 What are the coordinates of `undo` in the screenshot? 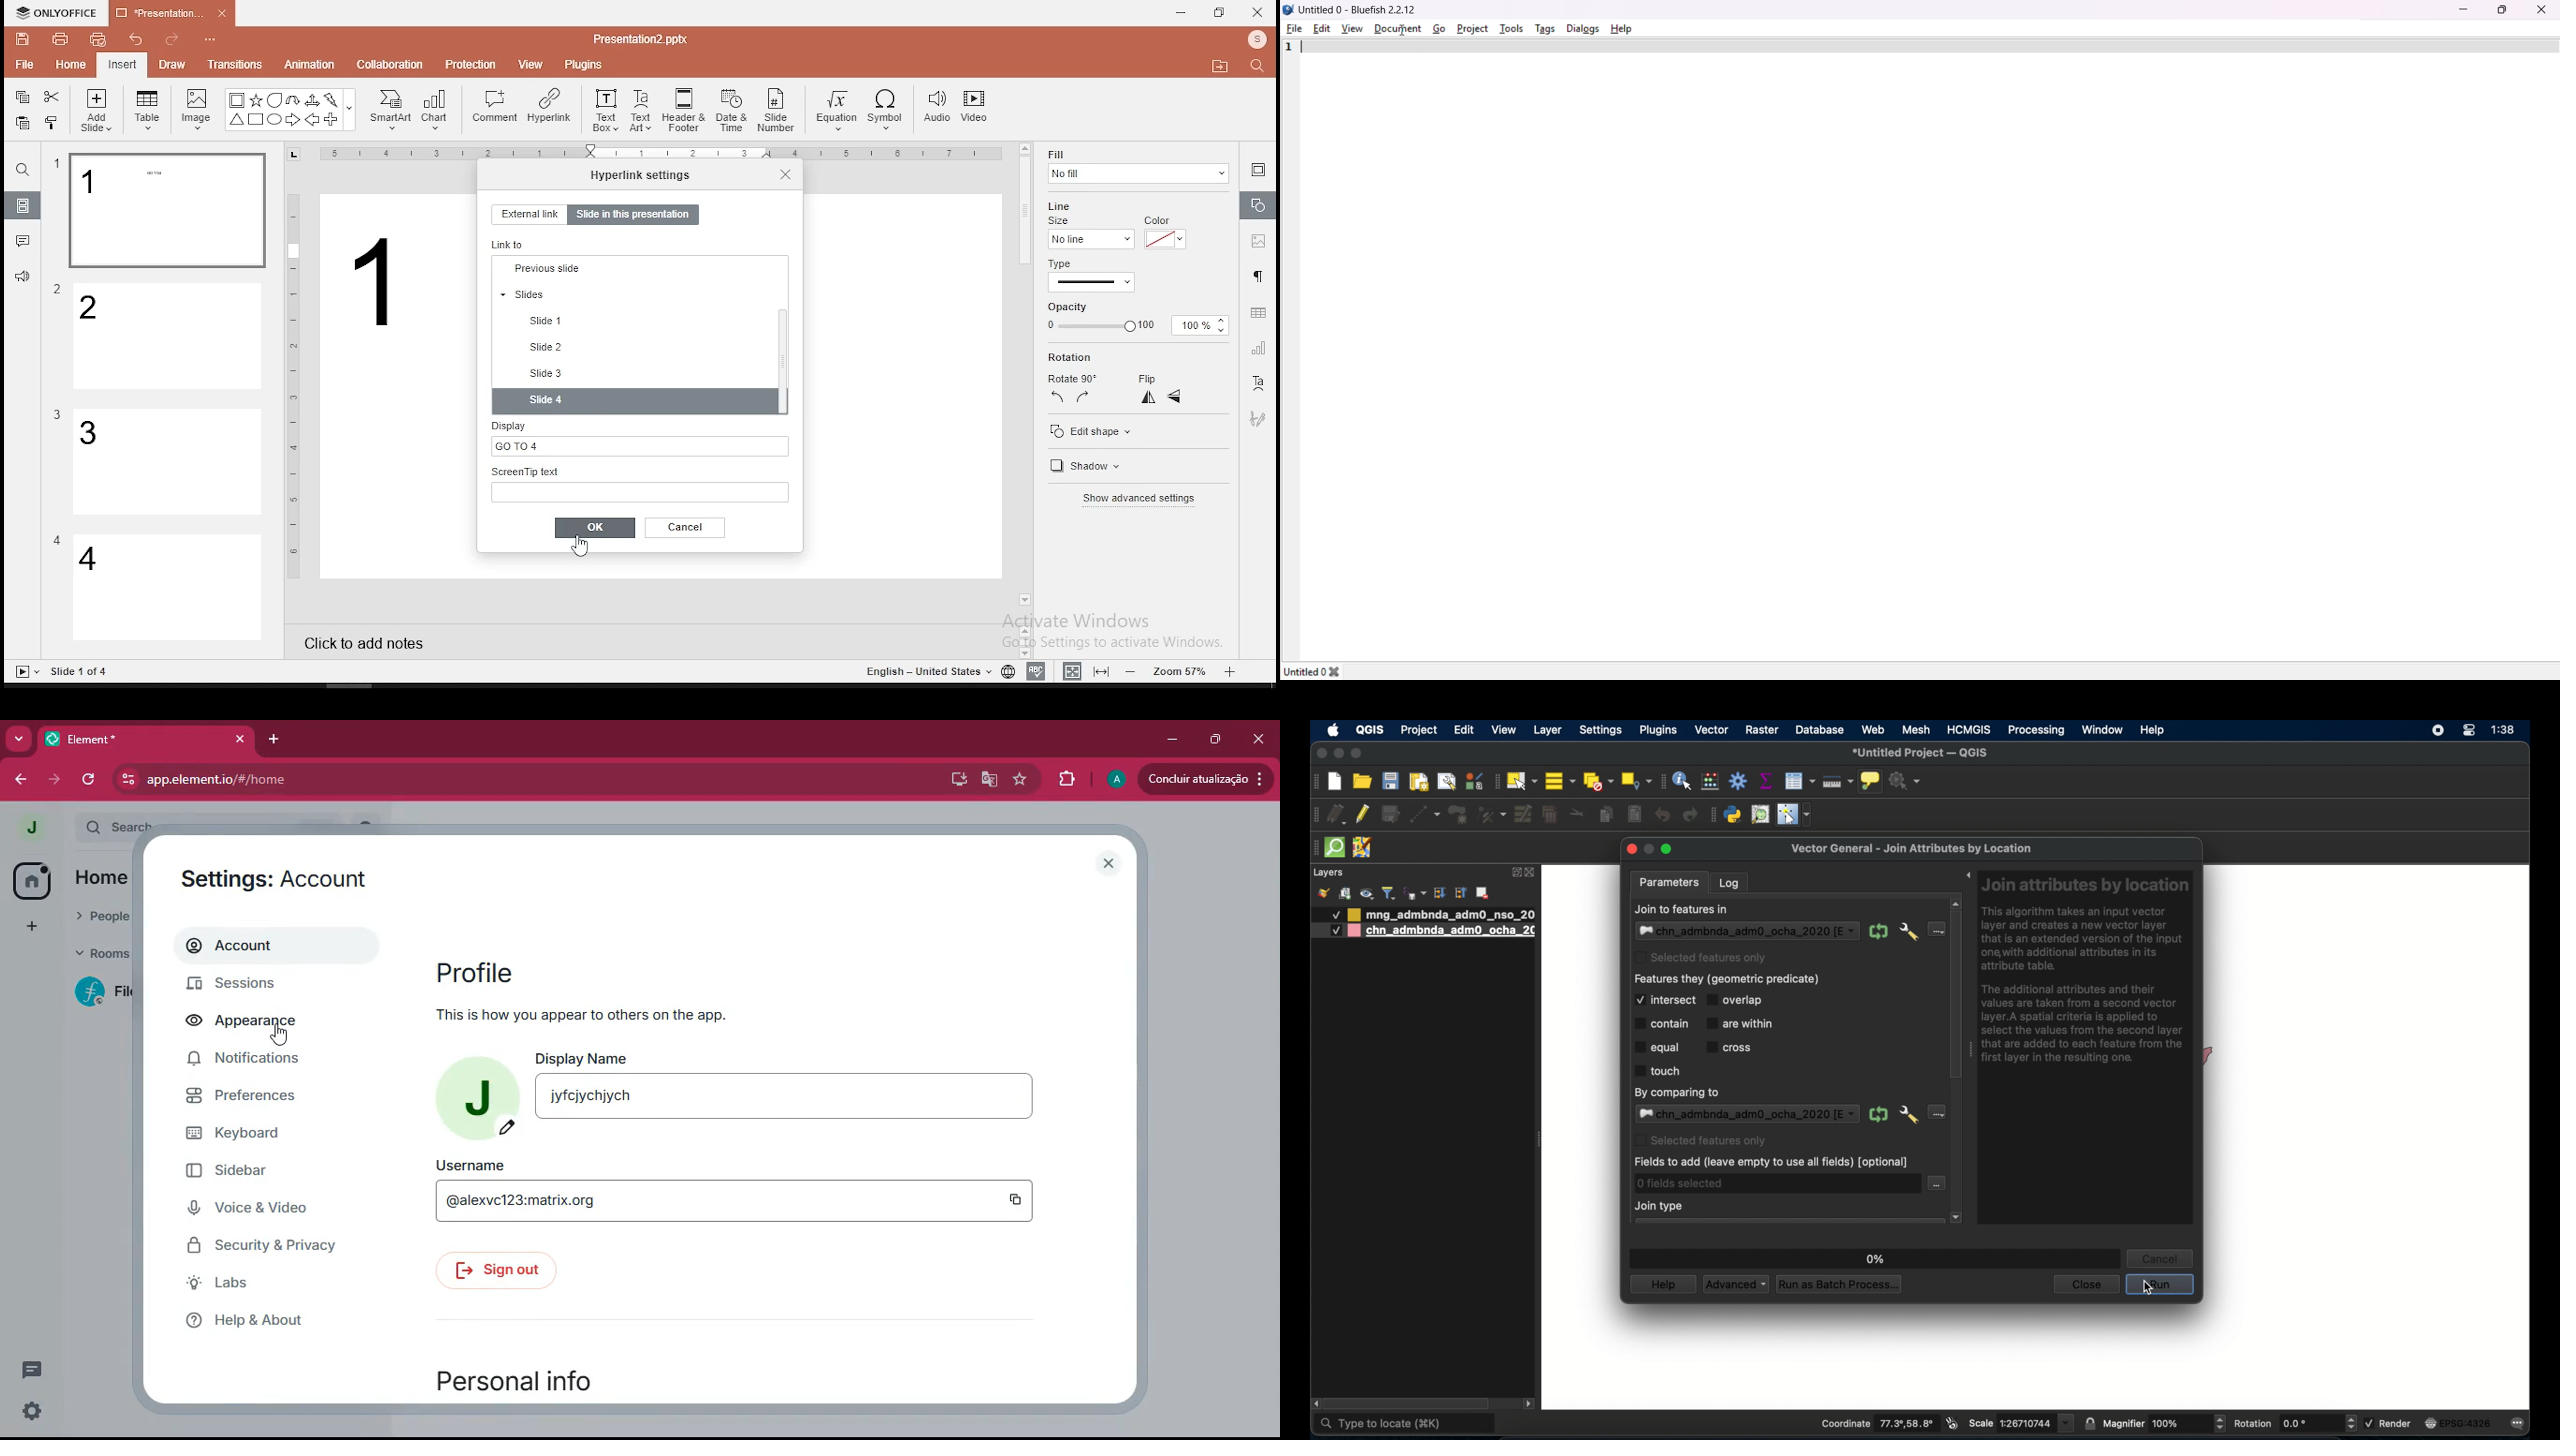 It's located at (1662, 815).